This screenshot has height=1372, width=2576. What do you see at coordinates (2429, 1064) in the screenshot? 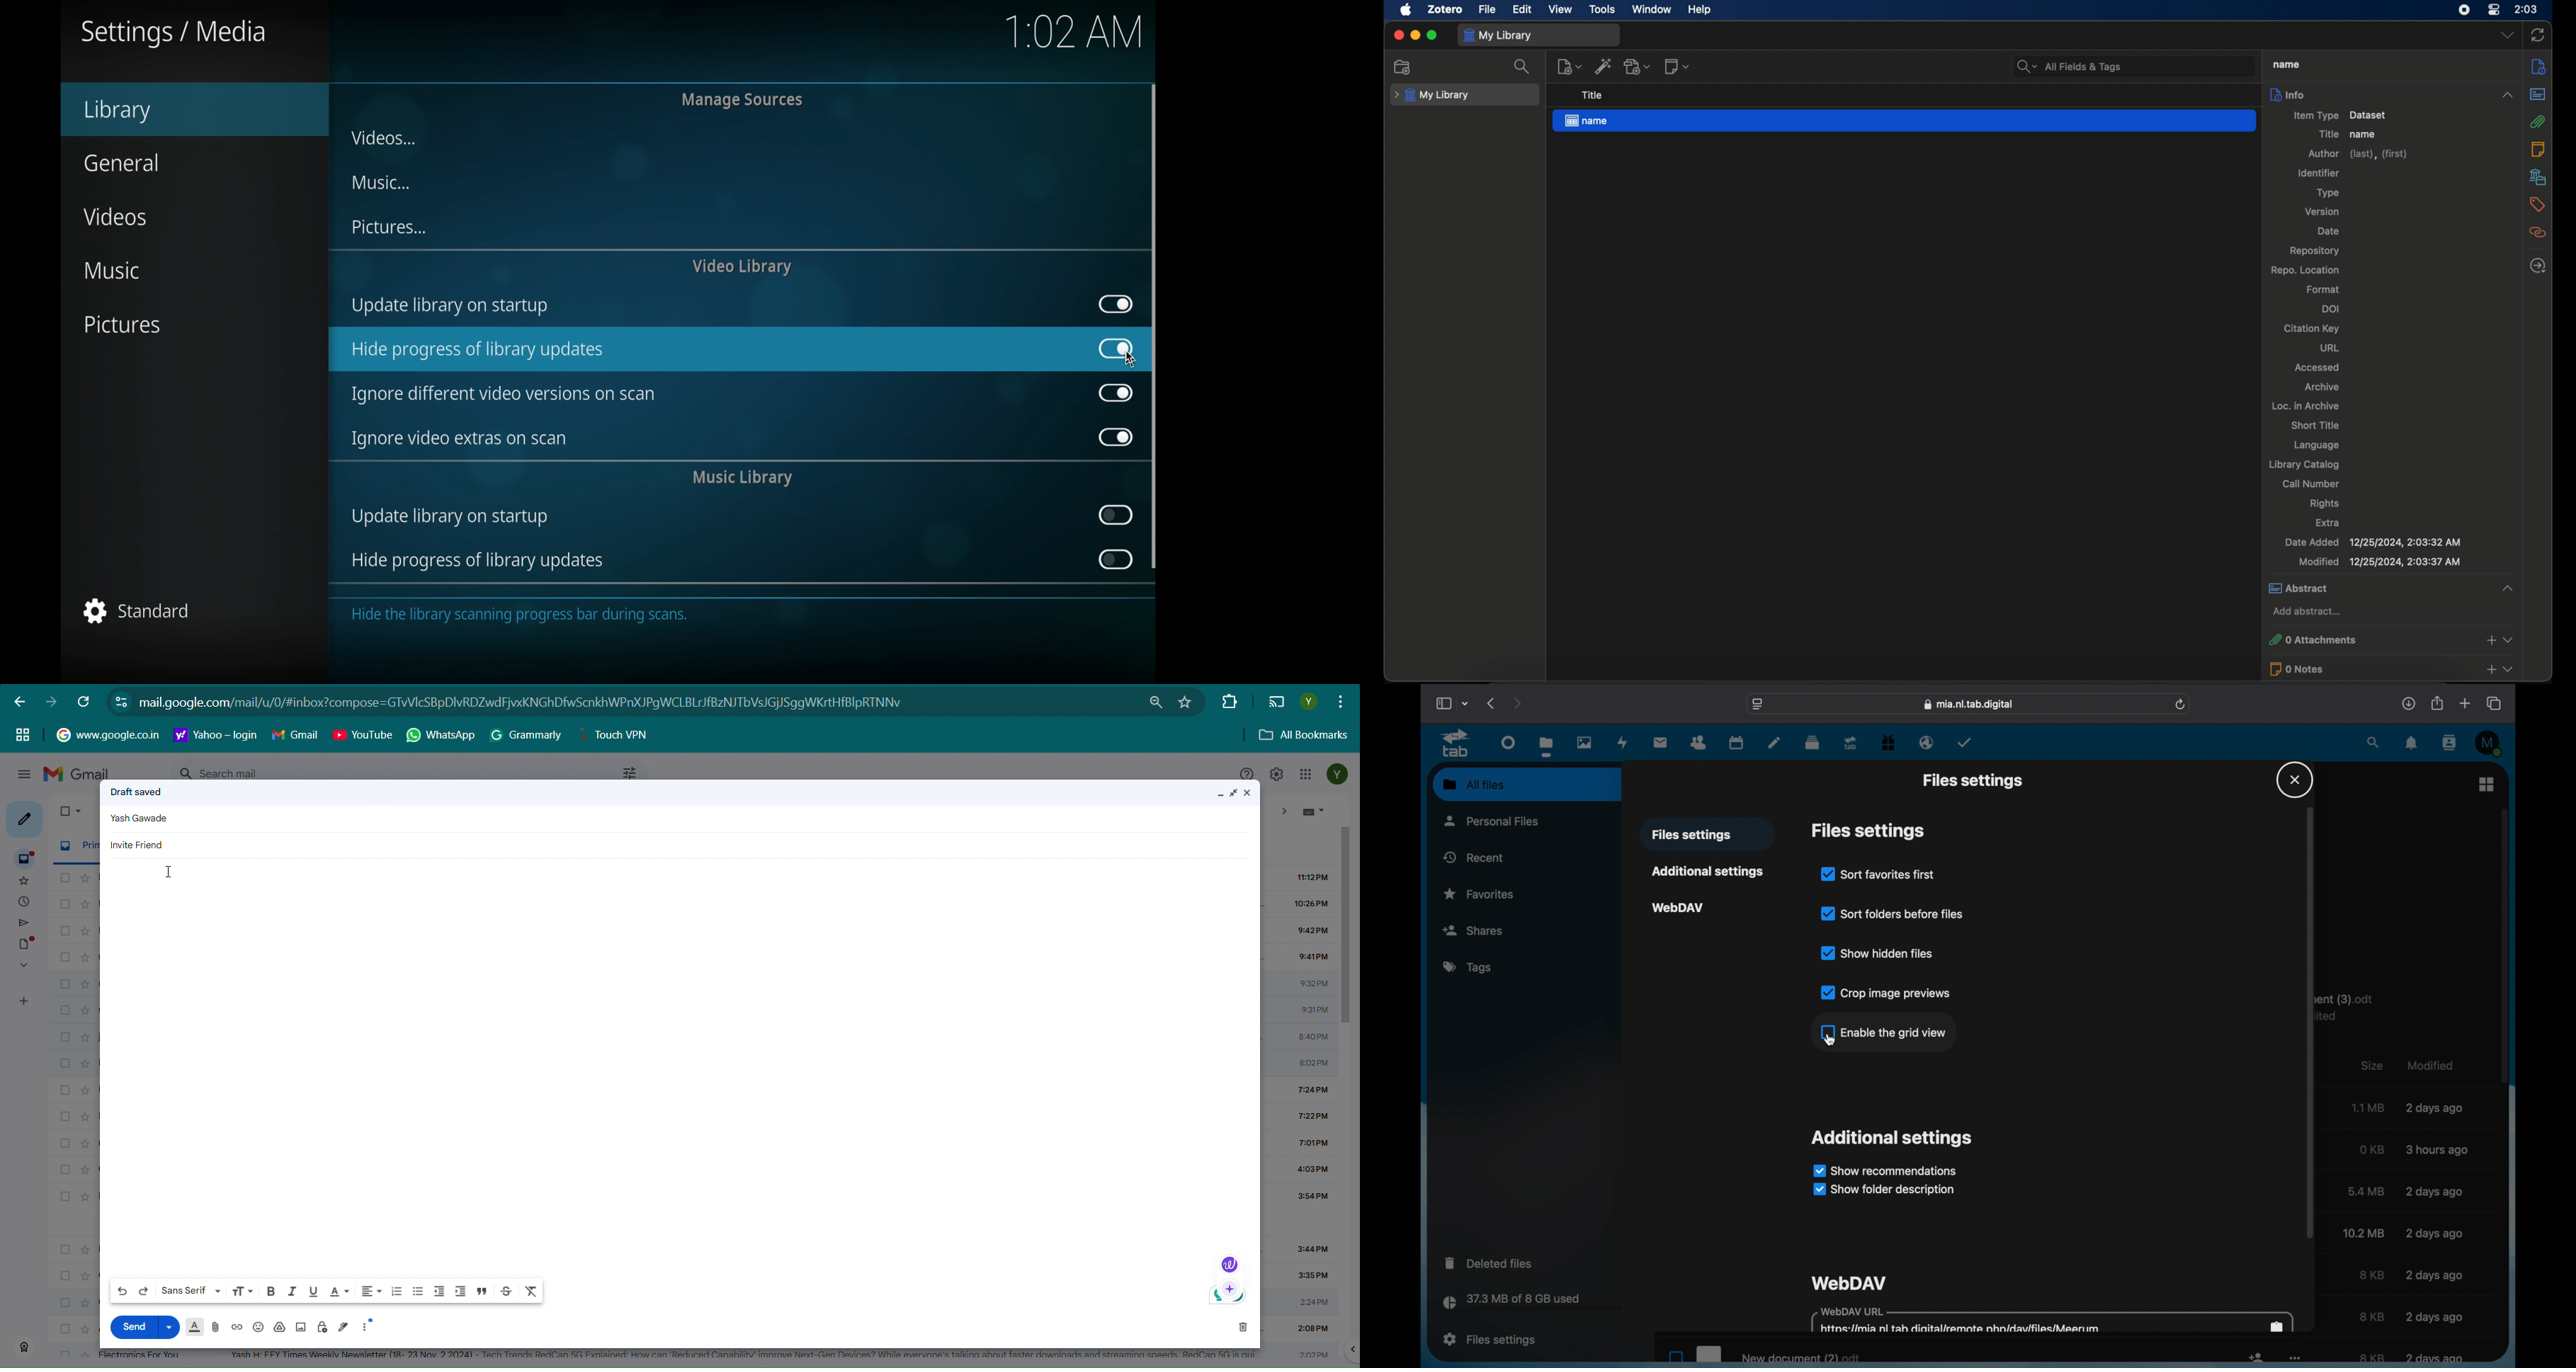
I see `modified` at bounding box center [2429, 1064].